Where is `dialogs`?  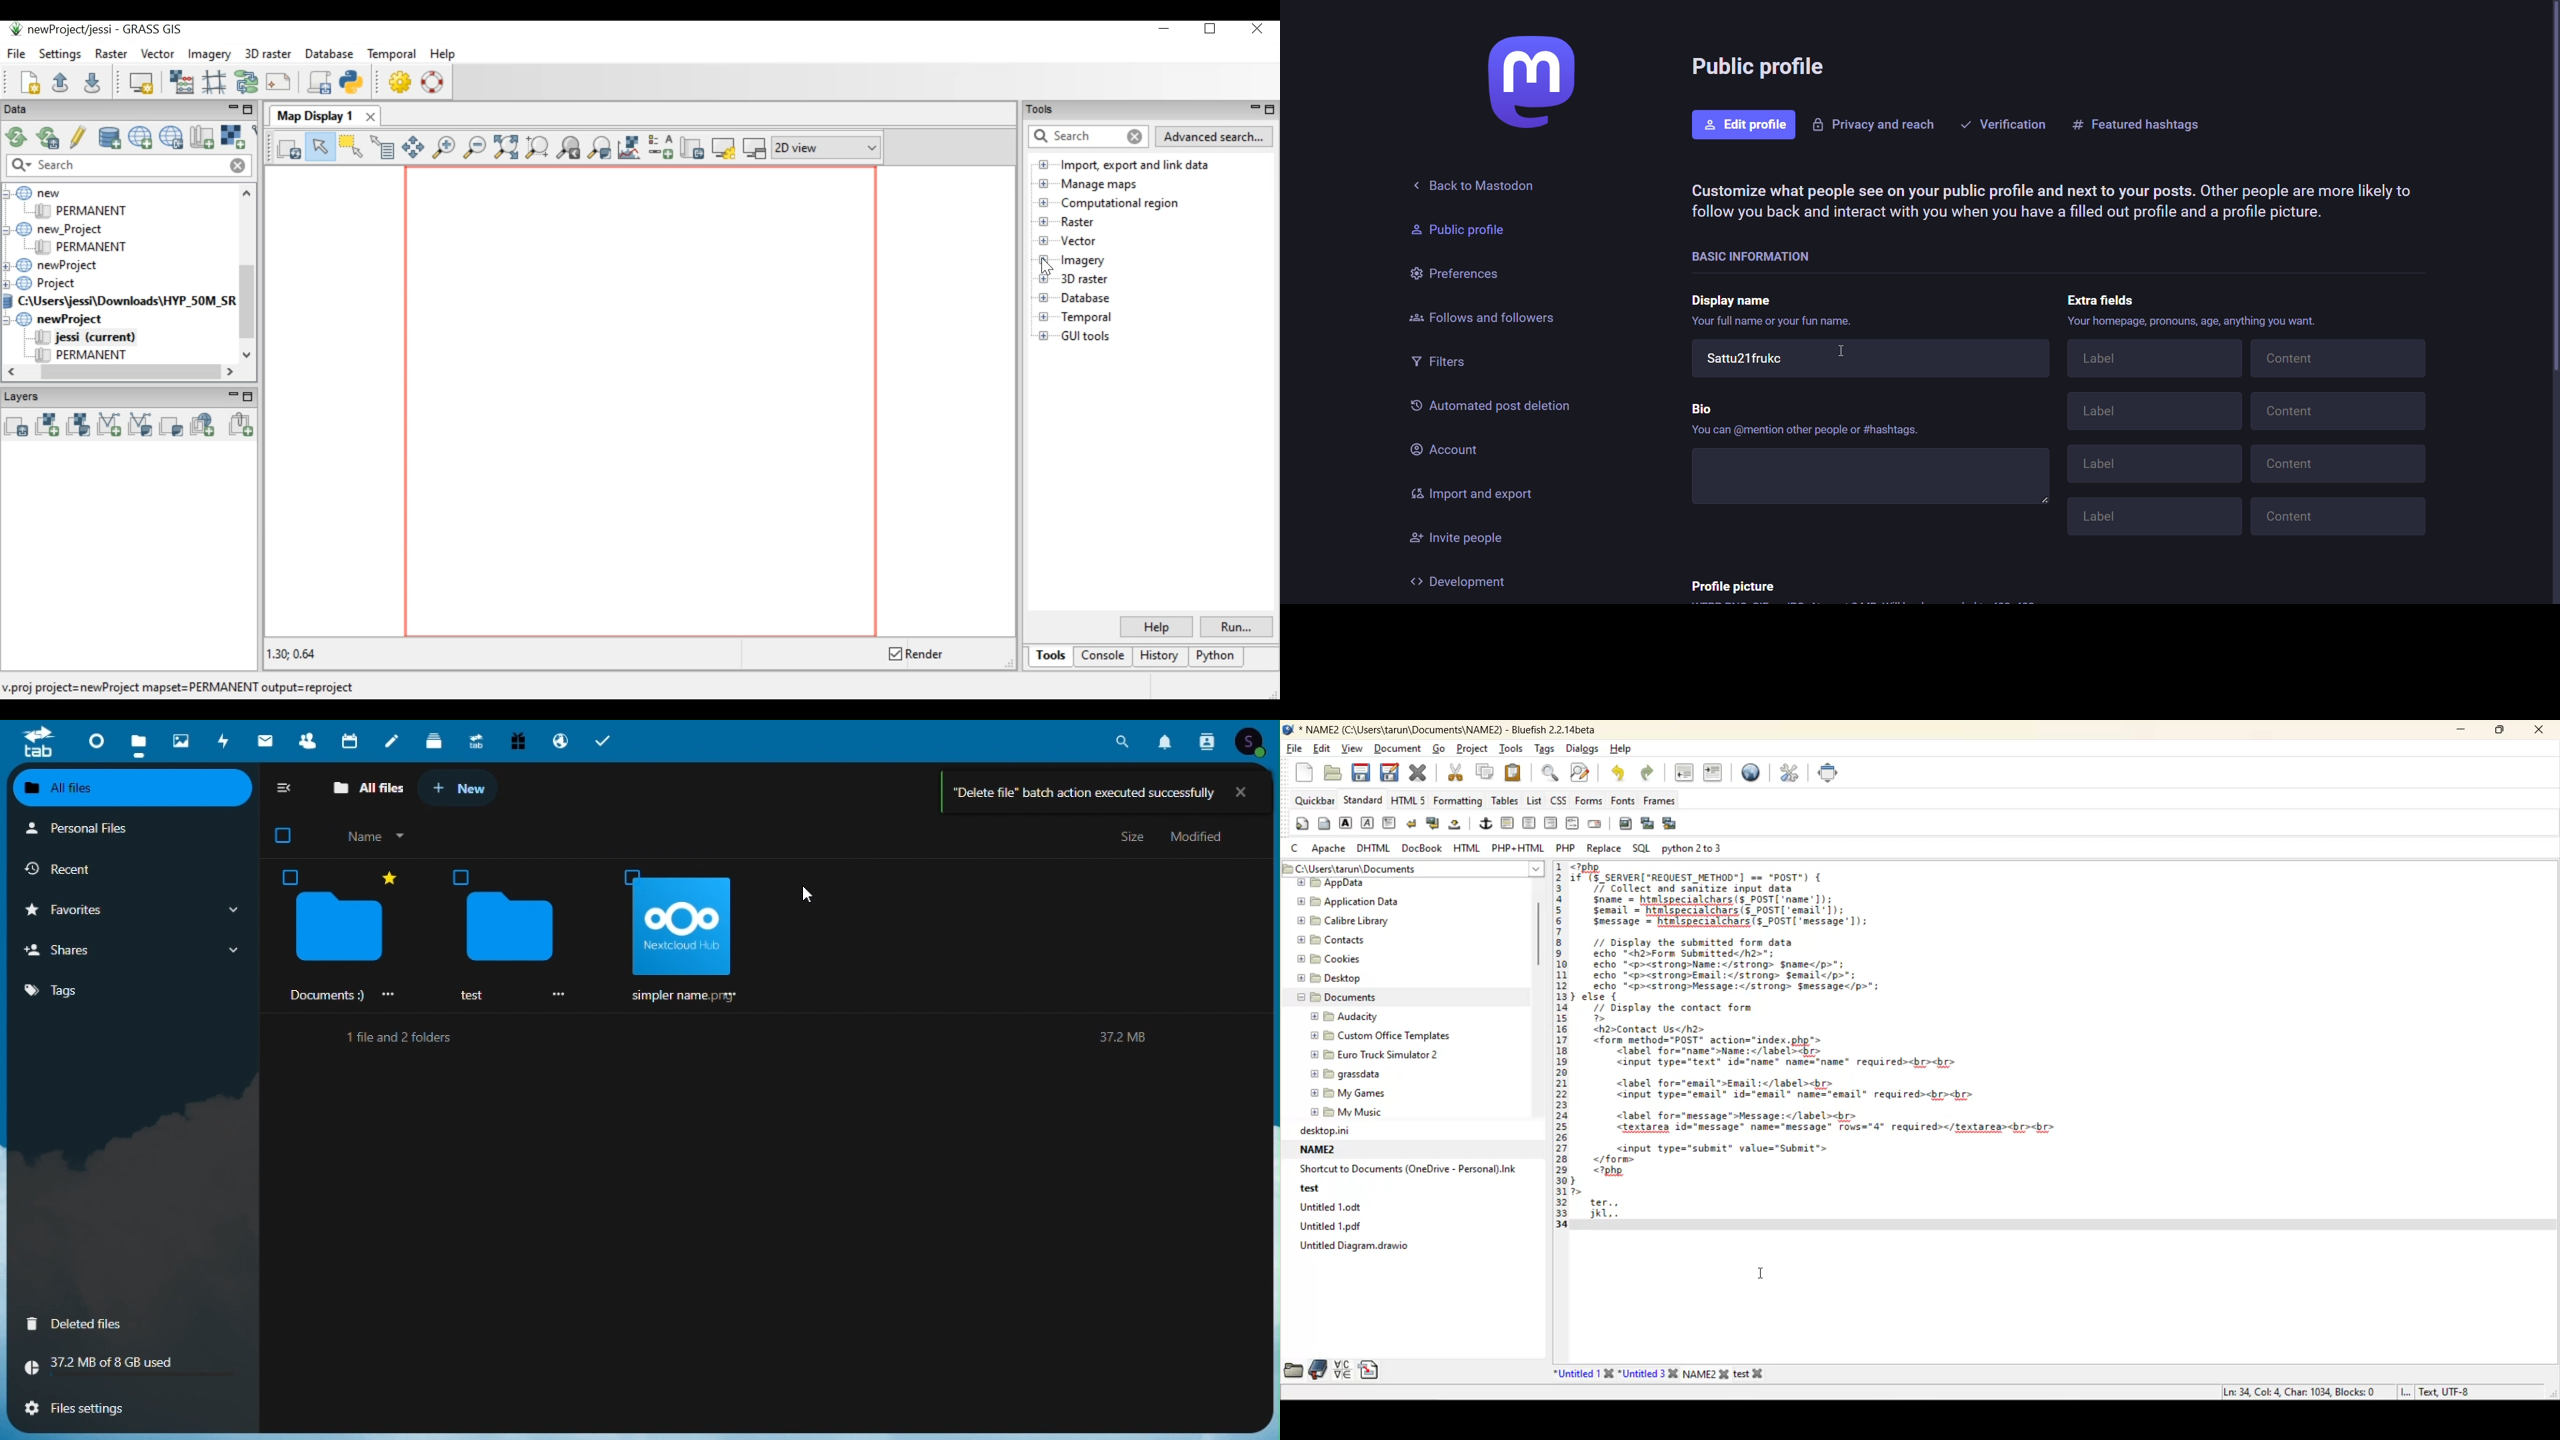 dialogs is located at coordinates (1582, 751).